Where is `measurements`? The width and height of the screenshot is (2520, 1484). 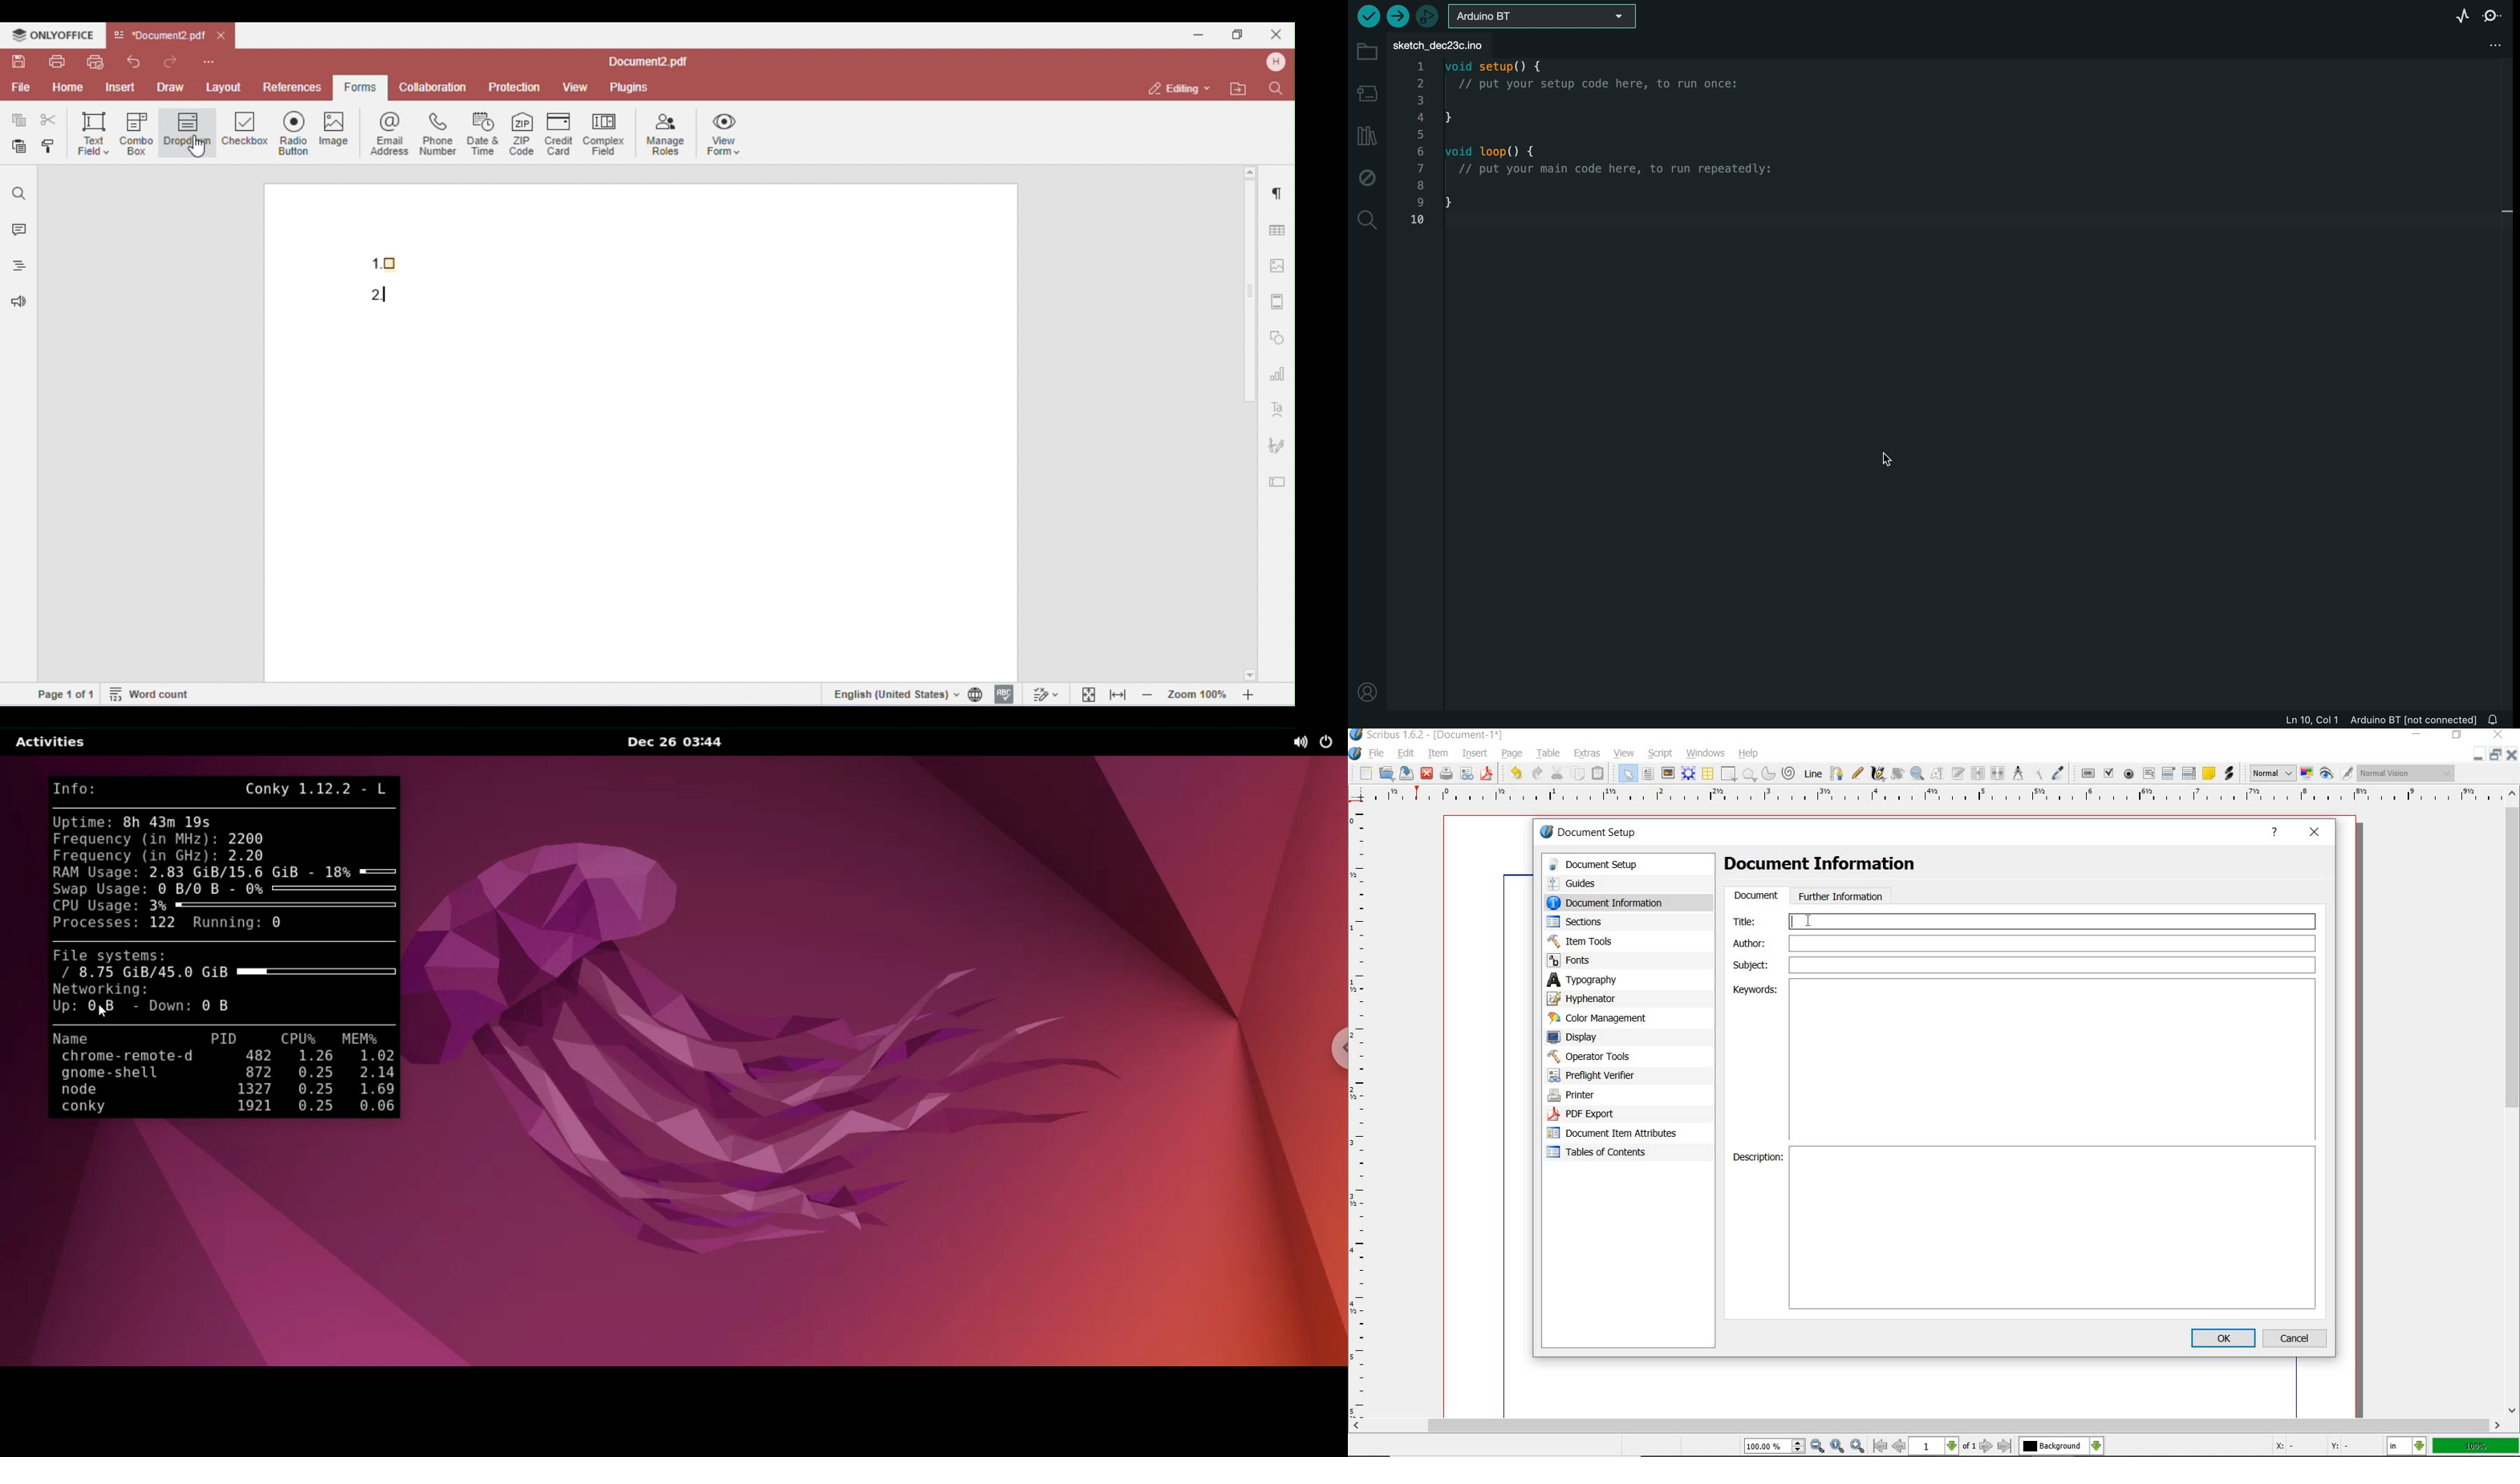 measurements is located at coordinates (2017, 773).